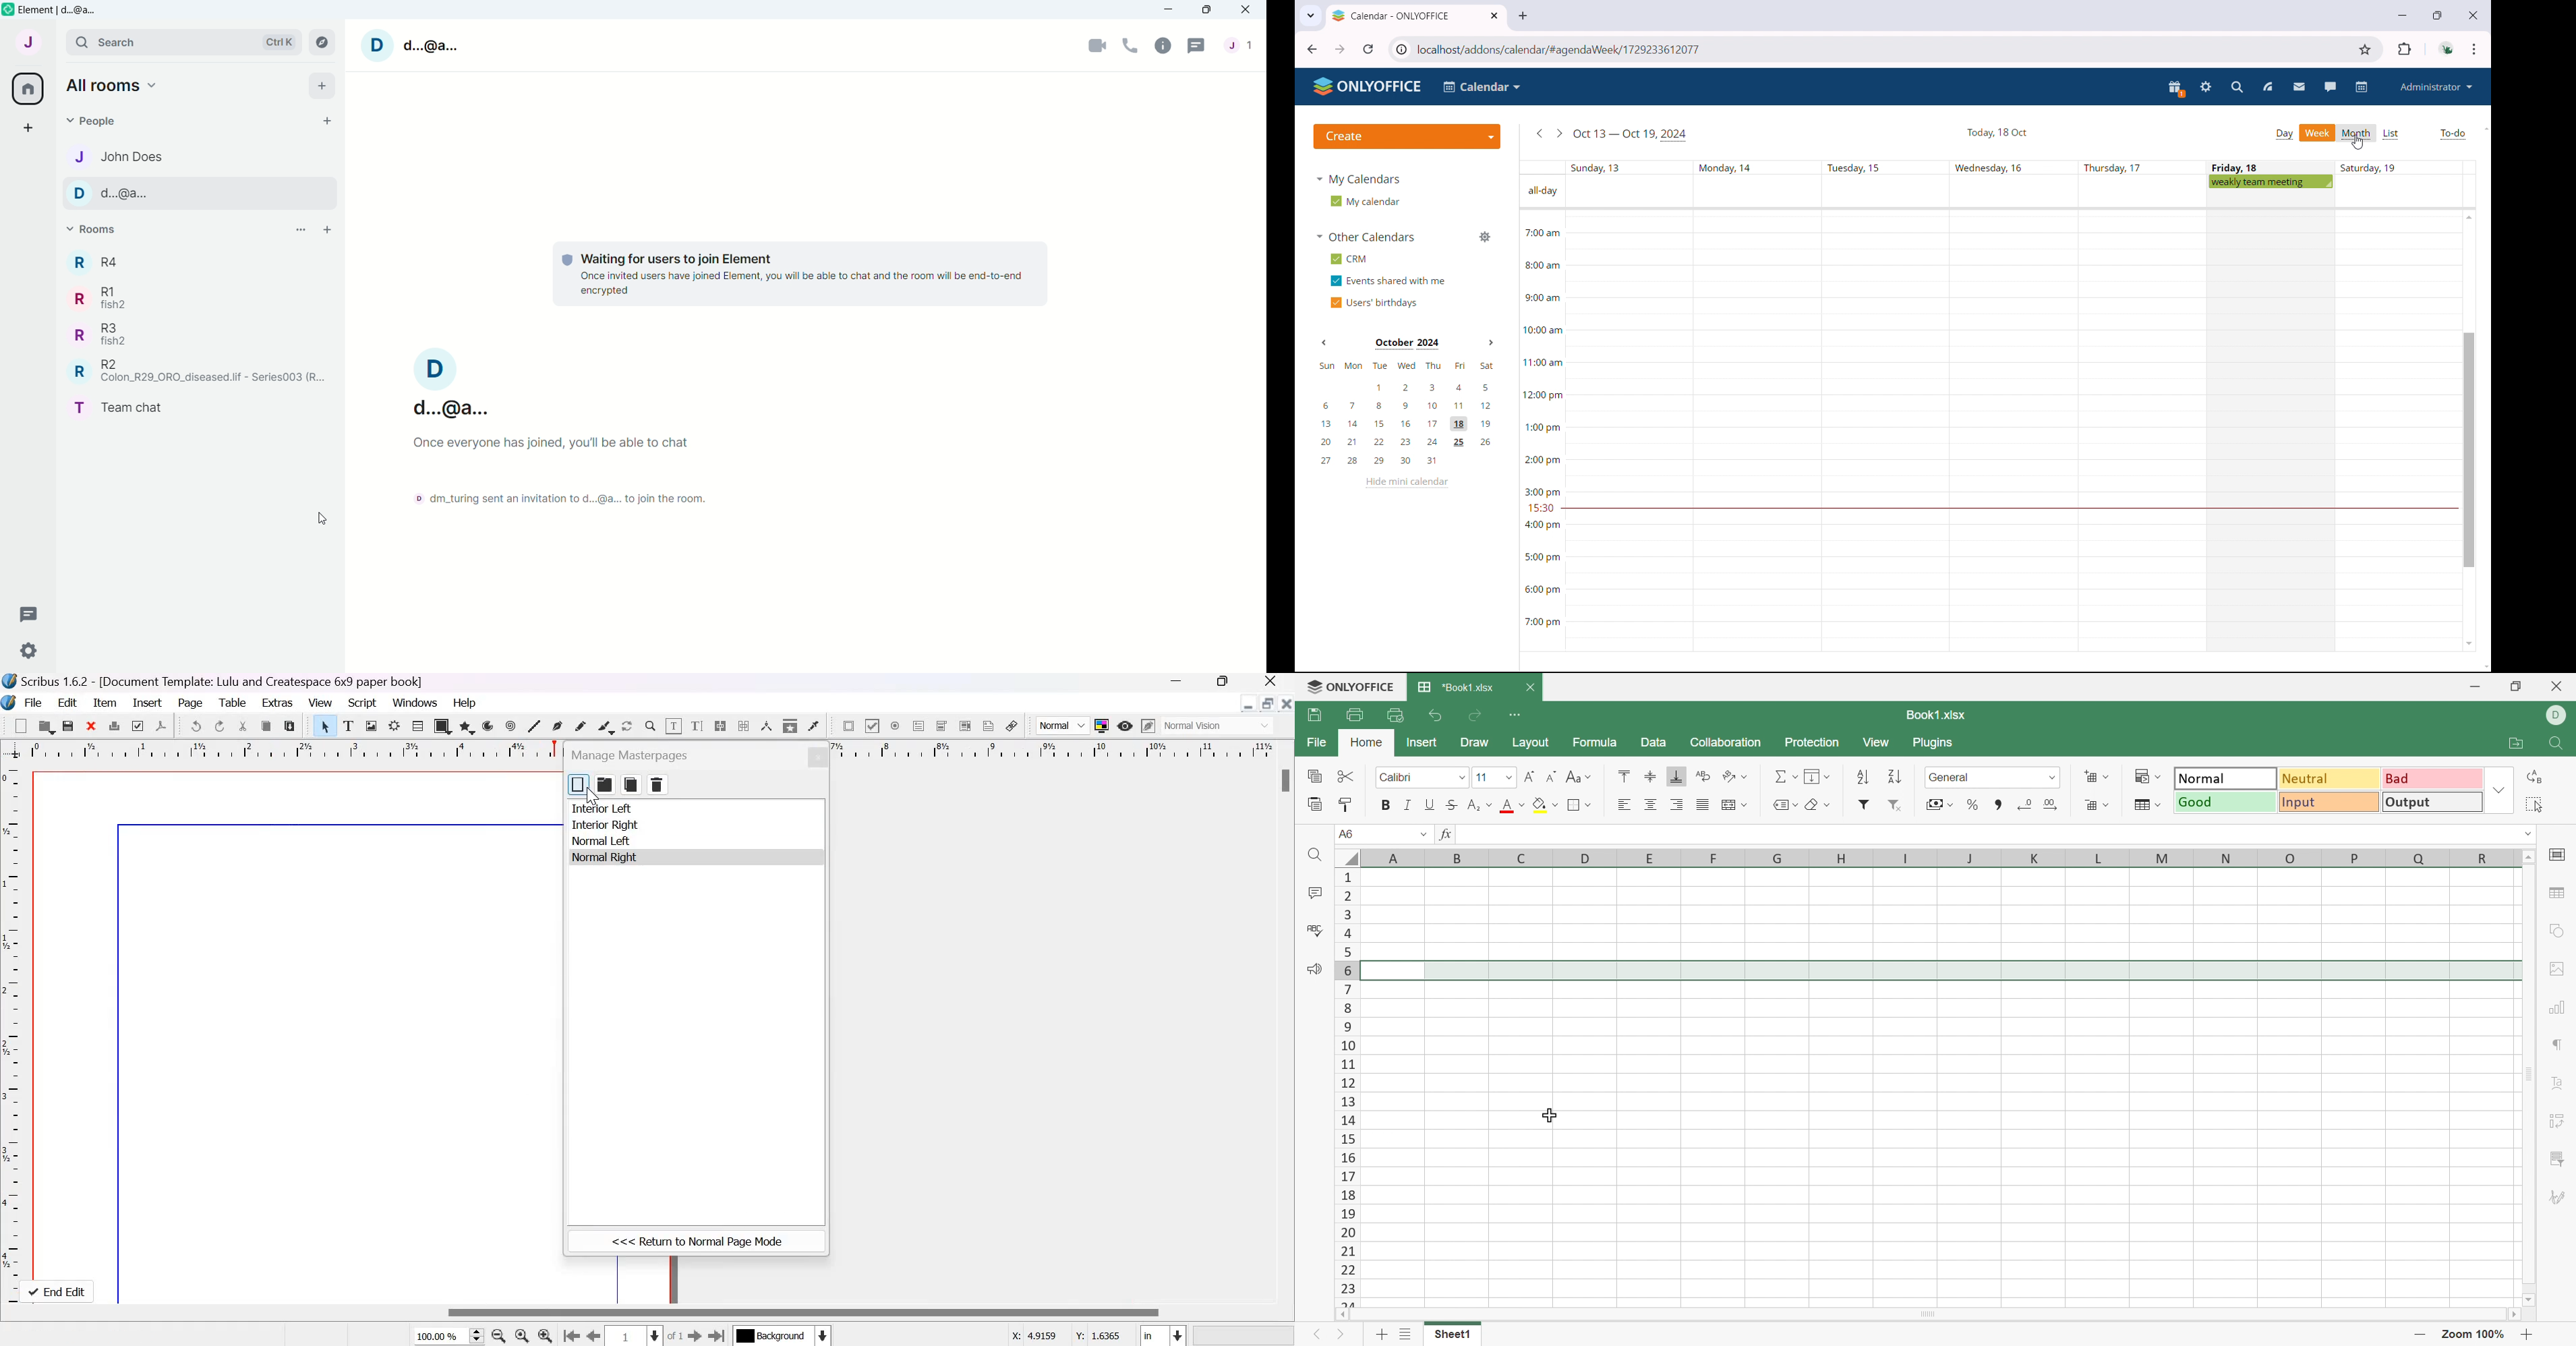 This screenshot has width=2576, height=1372. Describe the element at coordinates (116, 121) in the screenshot. I see `People` at that location.